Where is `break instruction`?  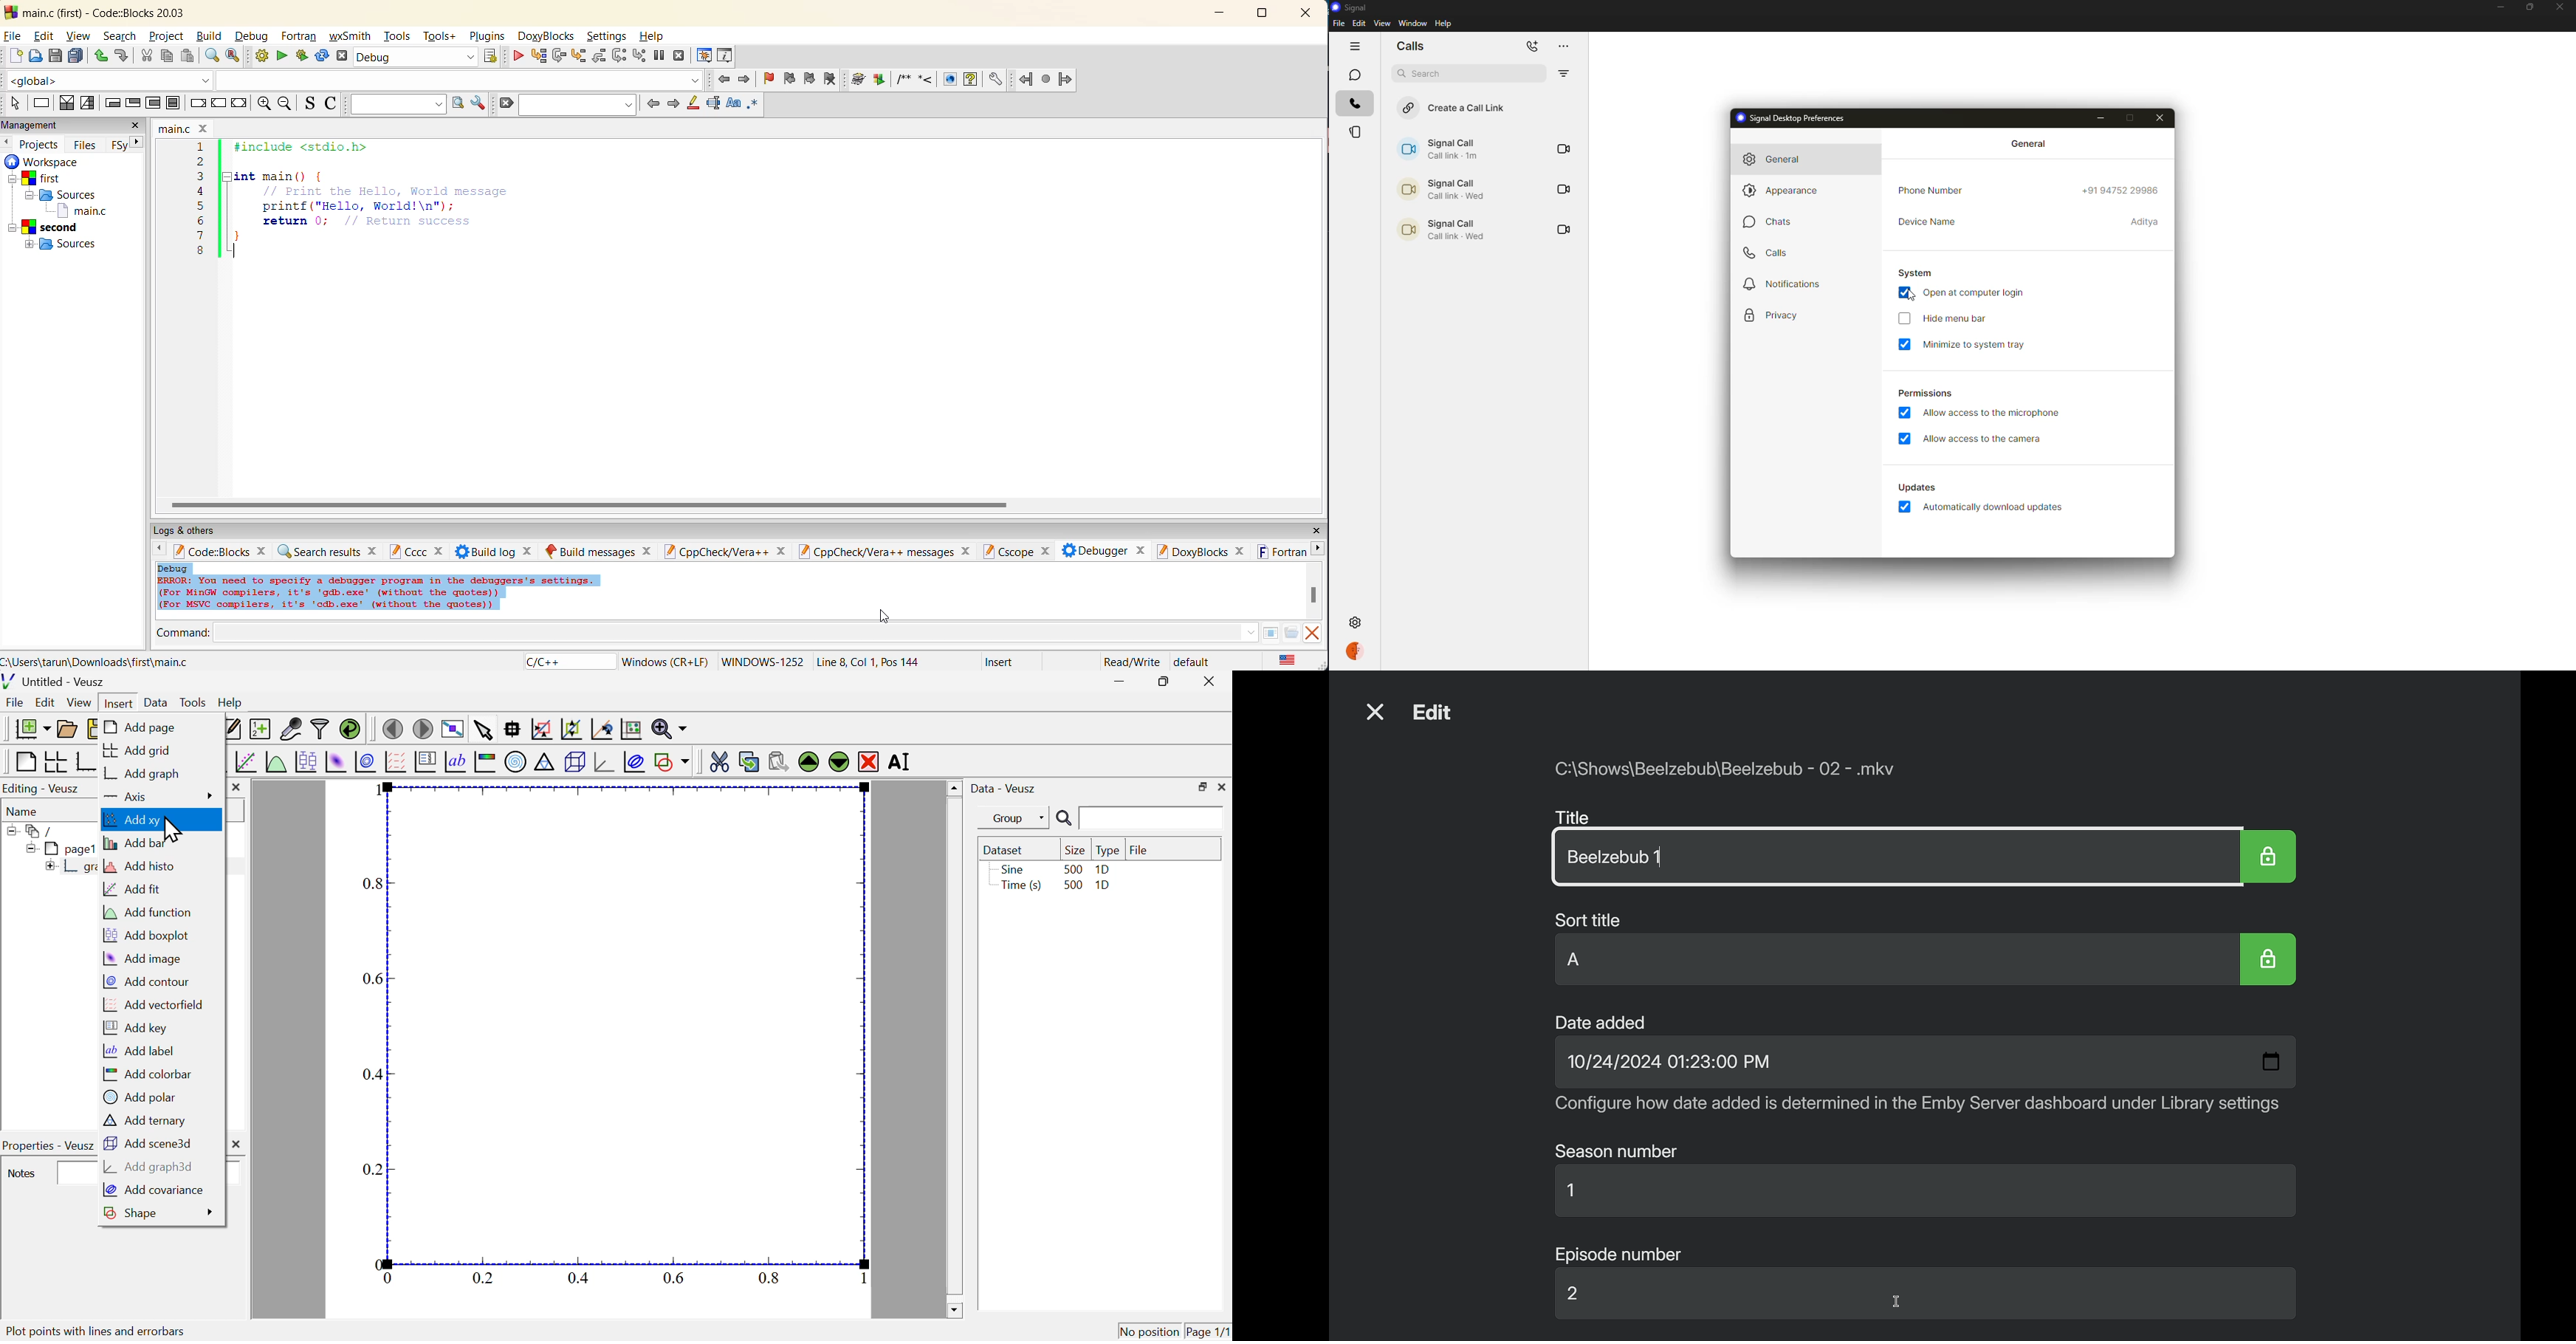 break instruction is located at coordinates (196, 103).